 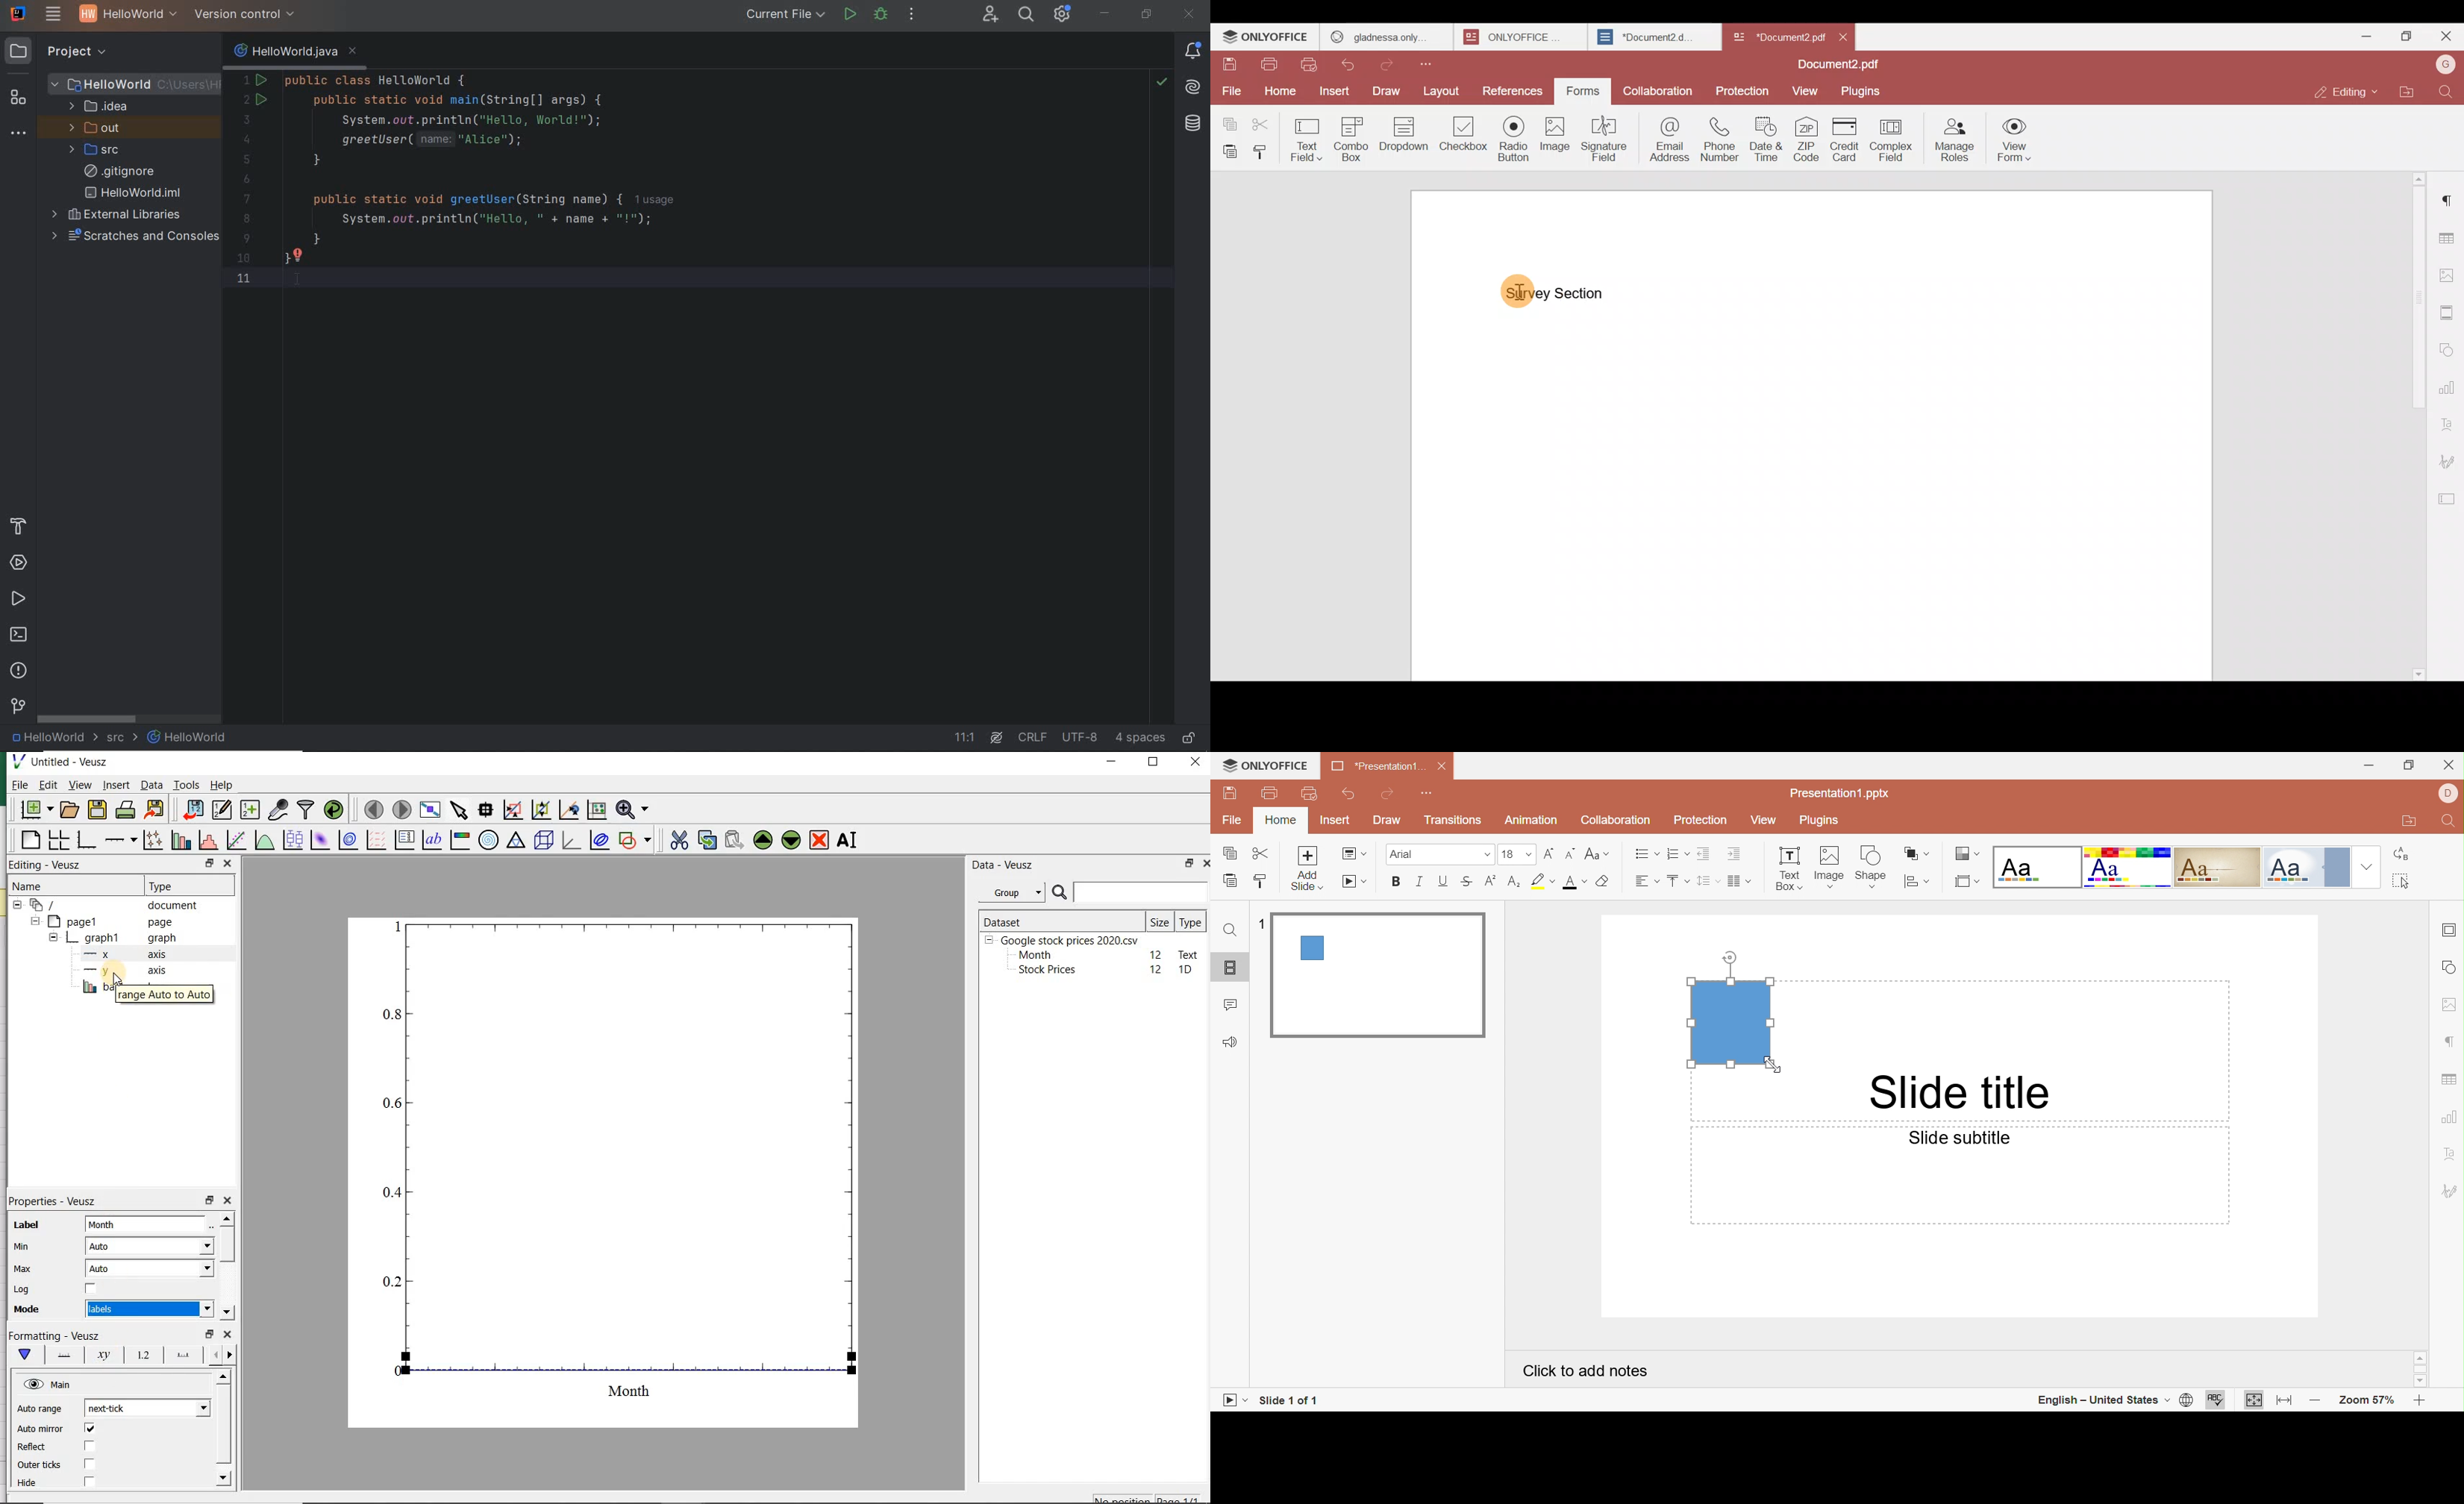 I want to click on Help, so click(x=223, y=787).